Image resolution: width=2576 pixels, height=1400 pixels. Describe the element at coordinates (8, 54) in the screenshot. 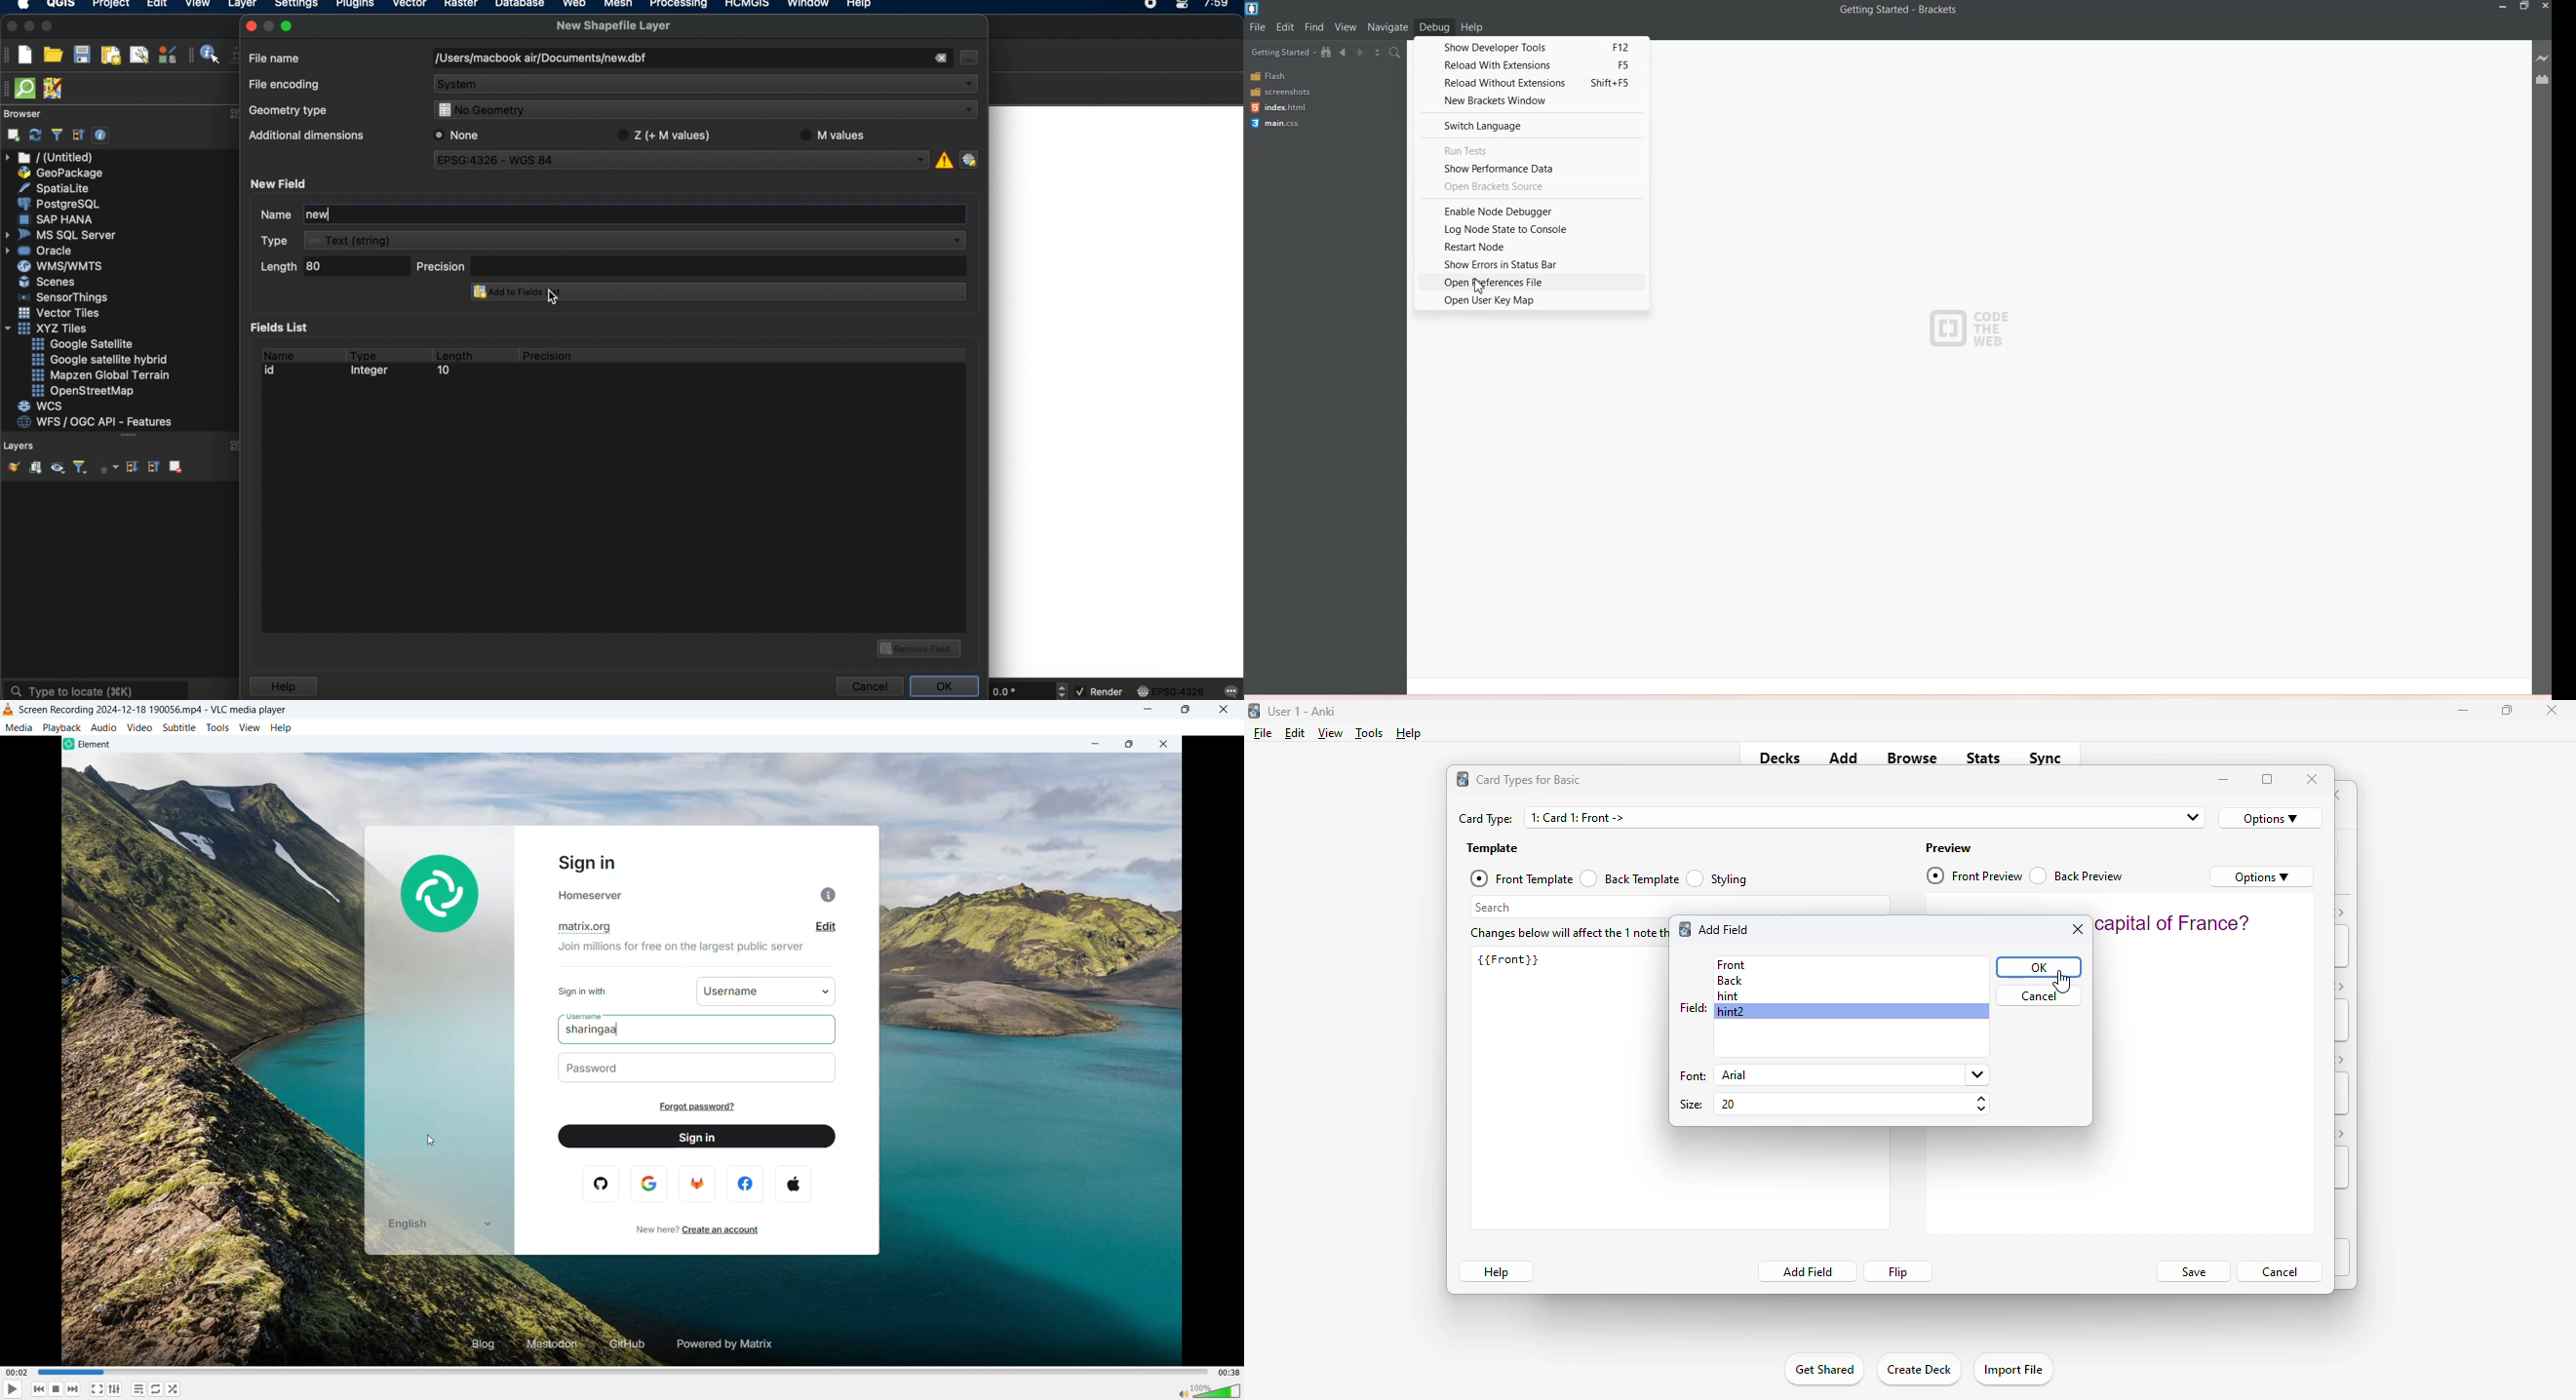

I see `project toolbar` at that location.